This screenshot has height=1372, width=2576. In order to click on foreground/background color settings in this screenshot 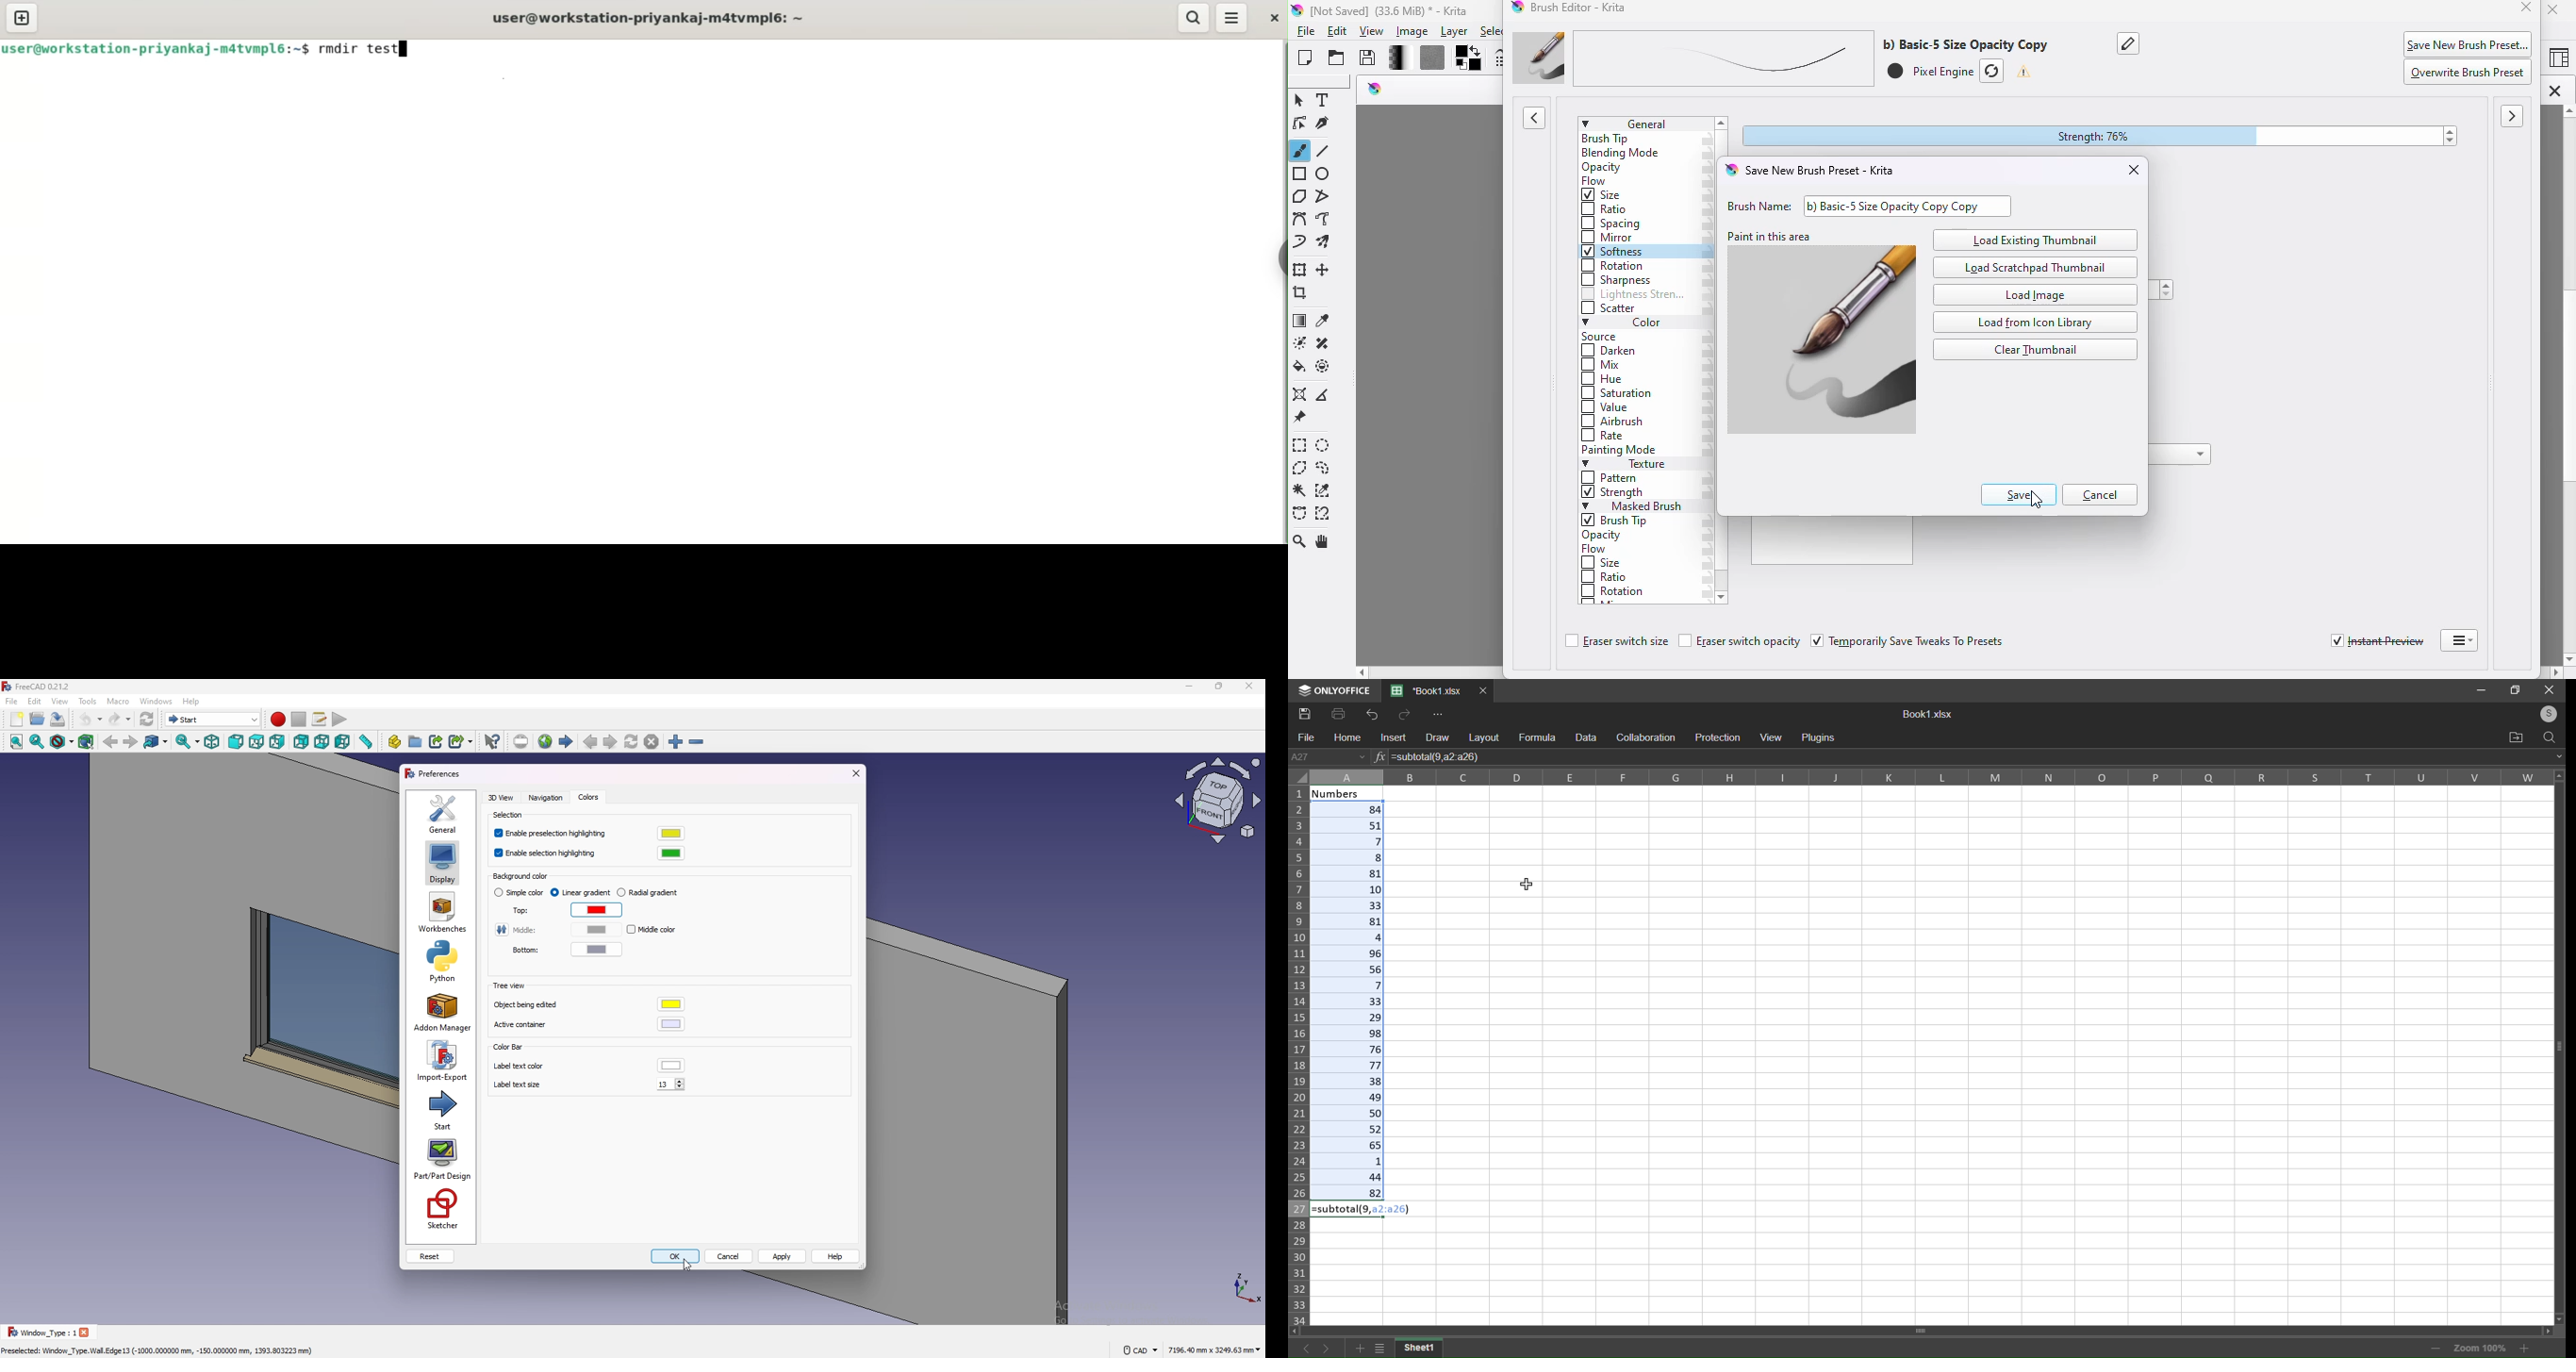, I will do `click(1469, 58)`.